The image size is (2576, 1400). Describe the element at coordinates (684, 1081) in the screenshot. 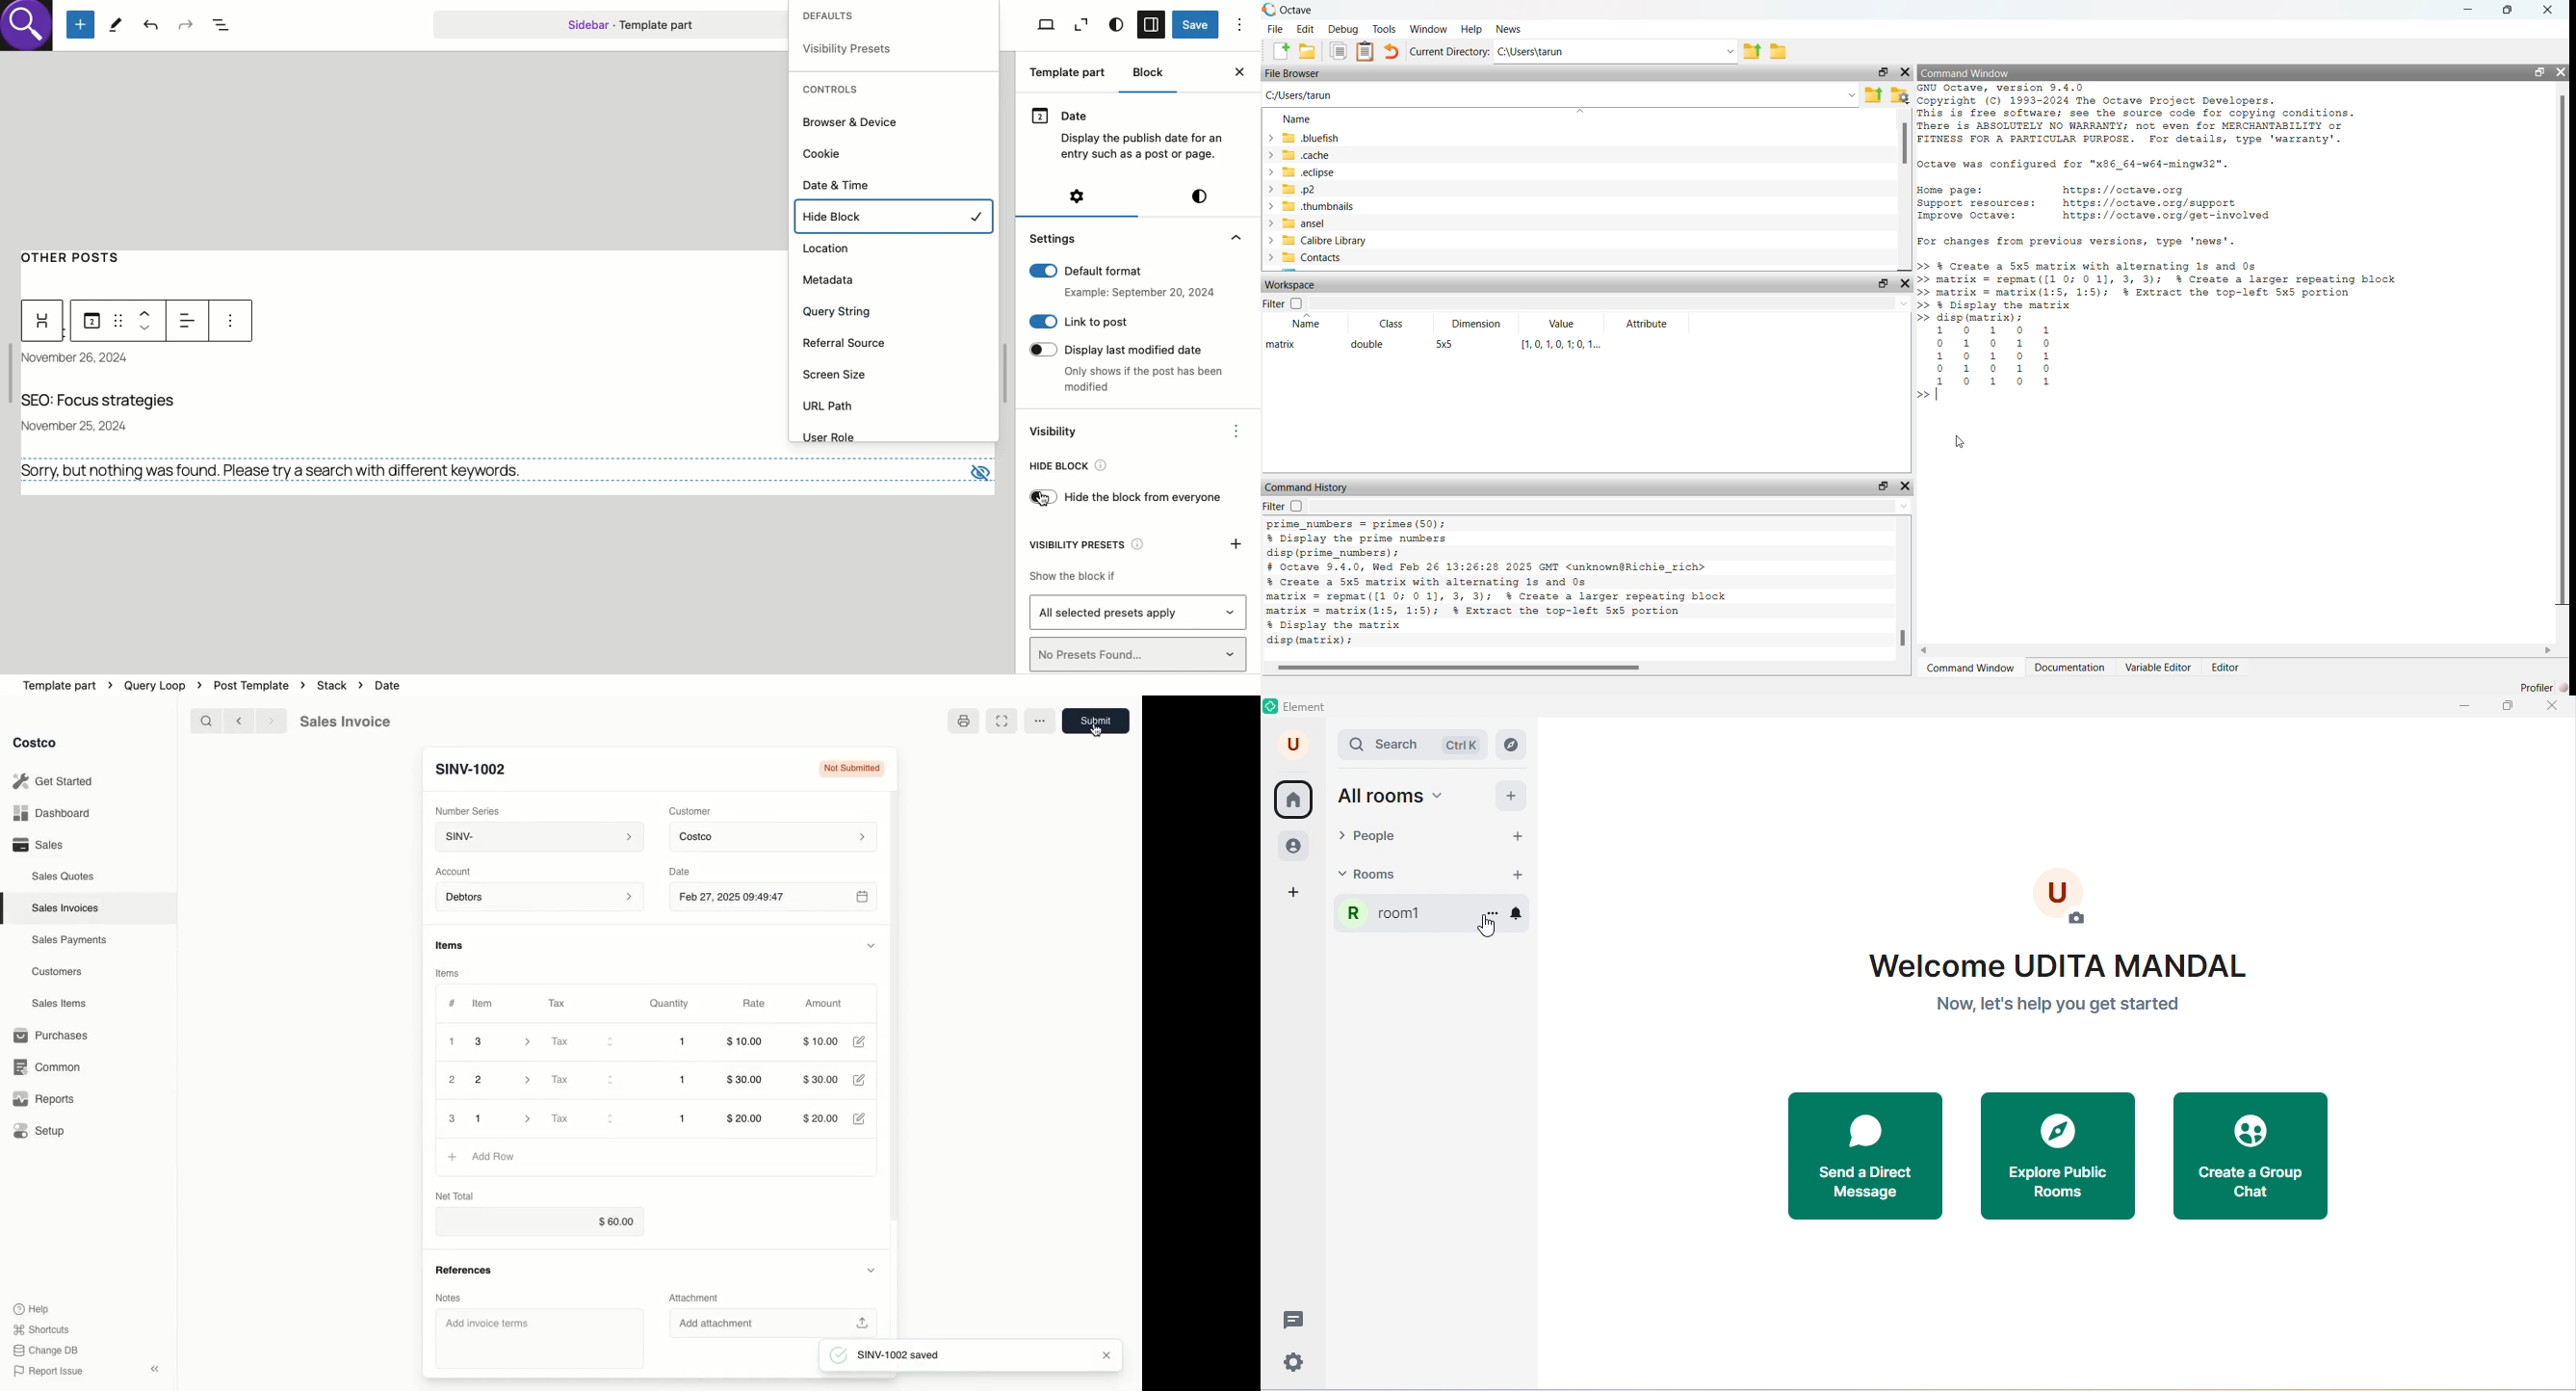

I see `1` at that location.